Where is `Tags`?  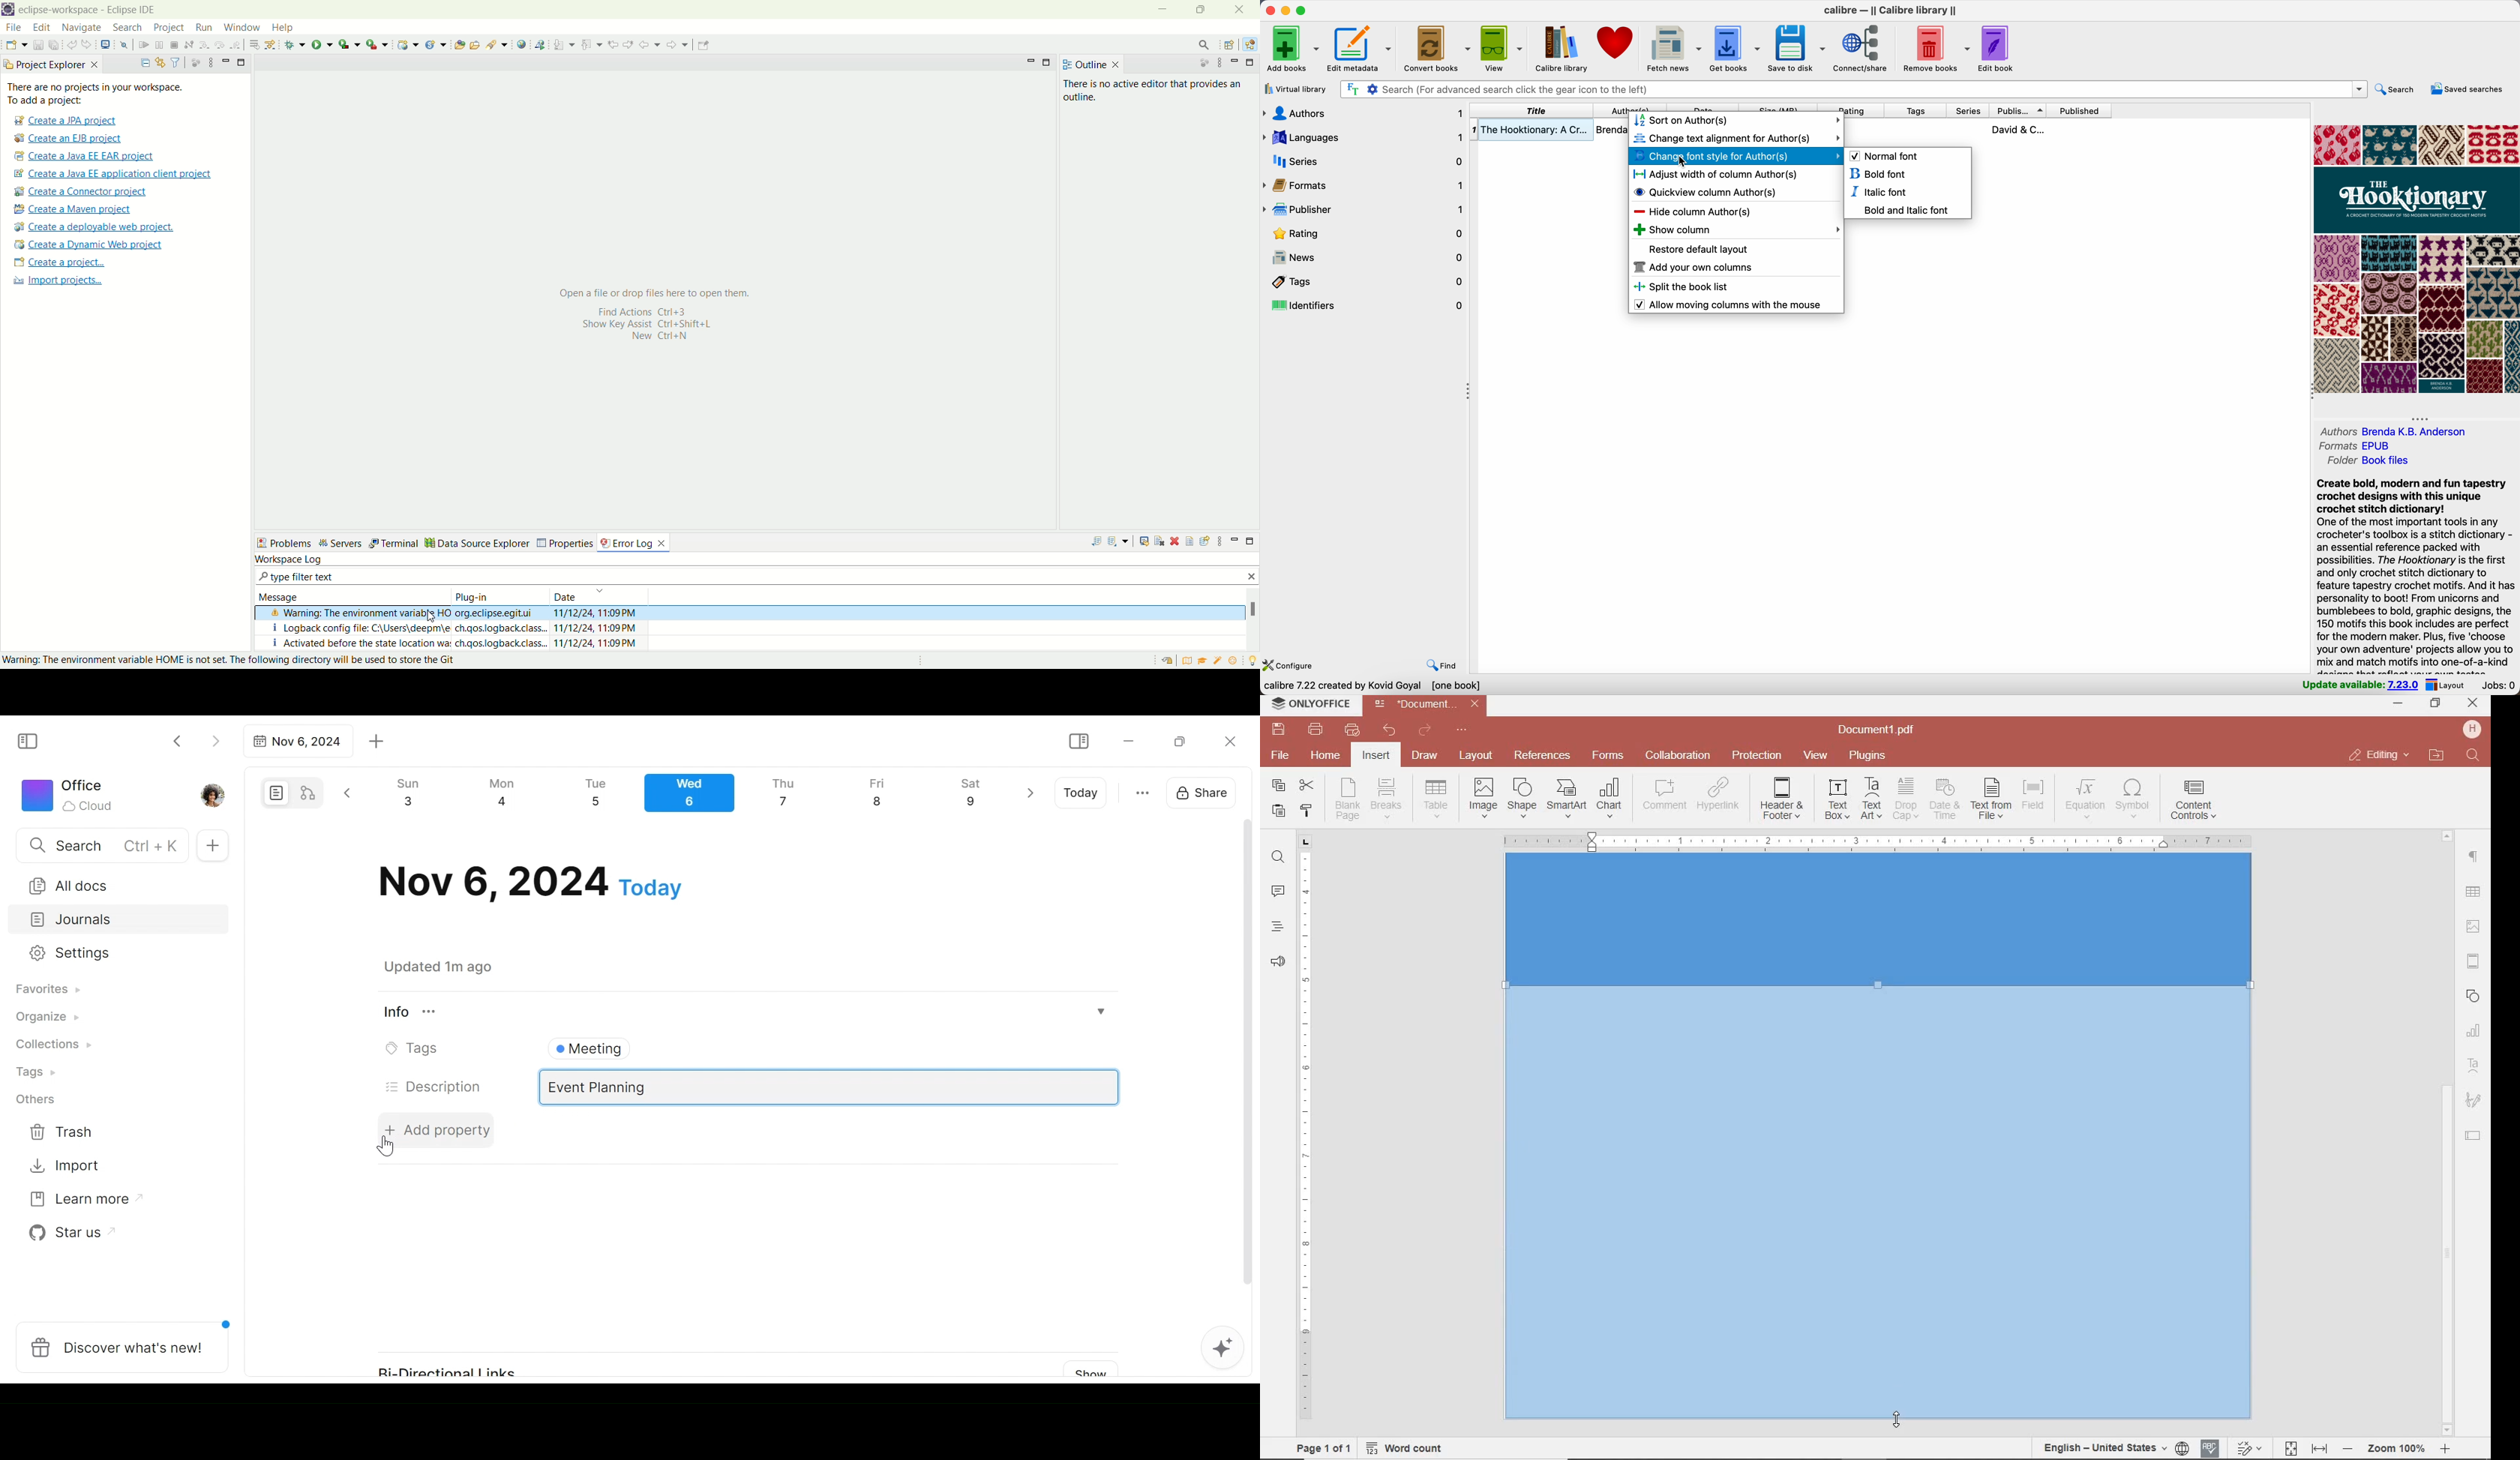
Tags is located at coordinates (415, 1049).